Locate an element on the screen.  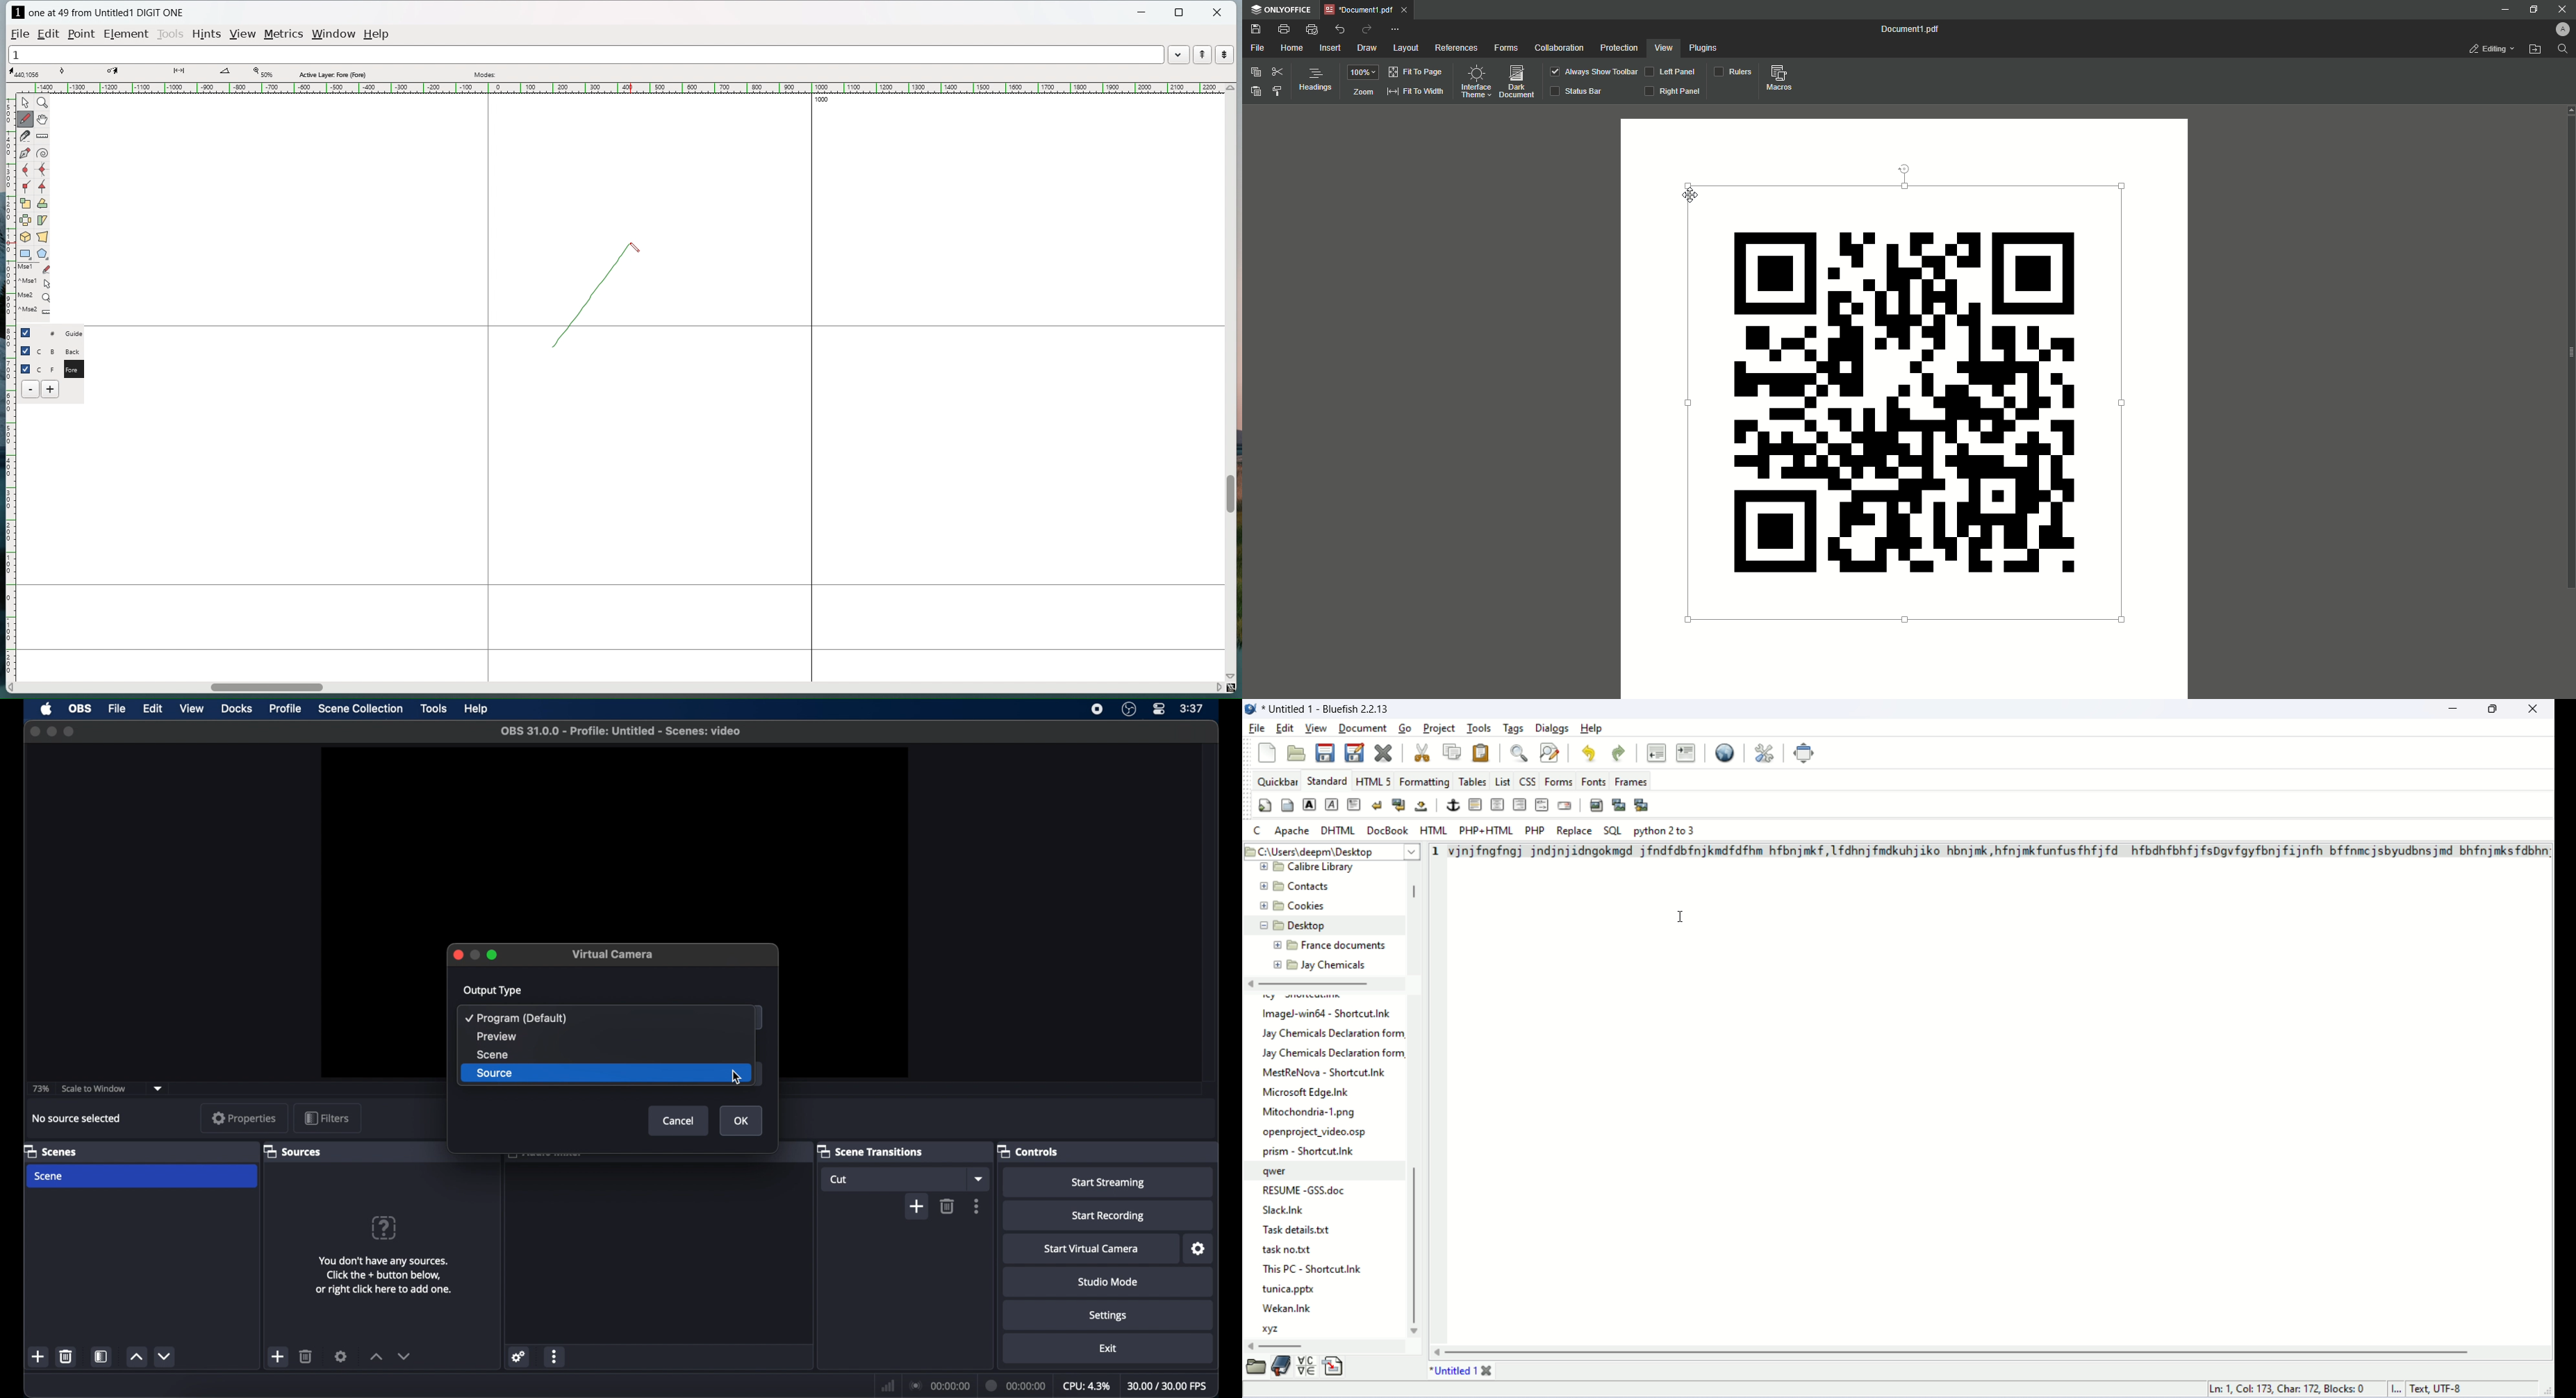
text, UTF-8 is located at coordinates (2451, 1388).